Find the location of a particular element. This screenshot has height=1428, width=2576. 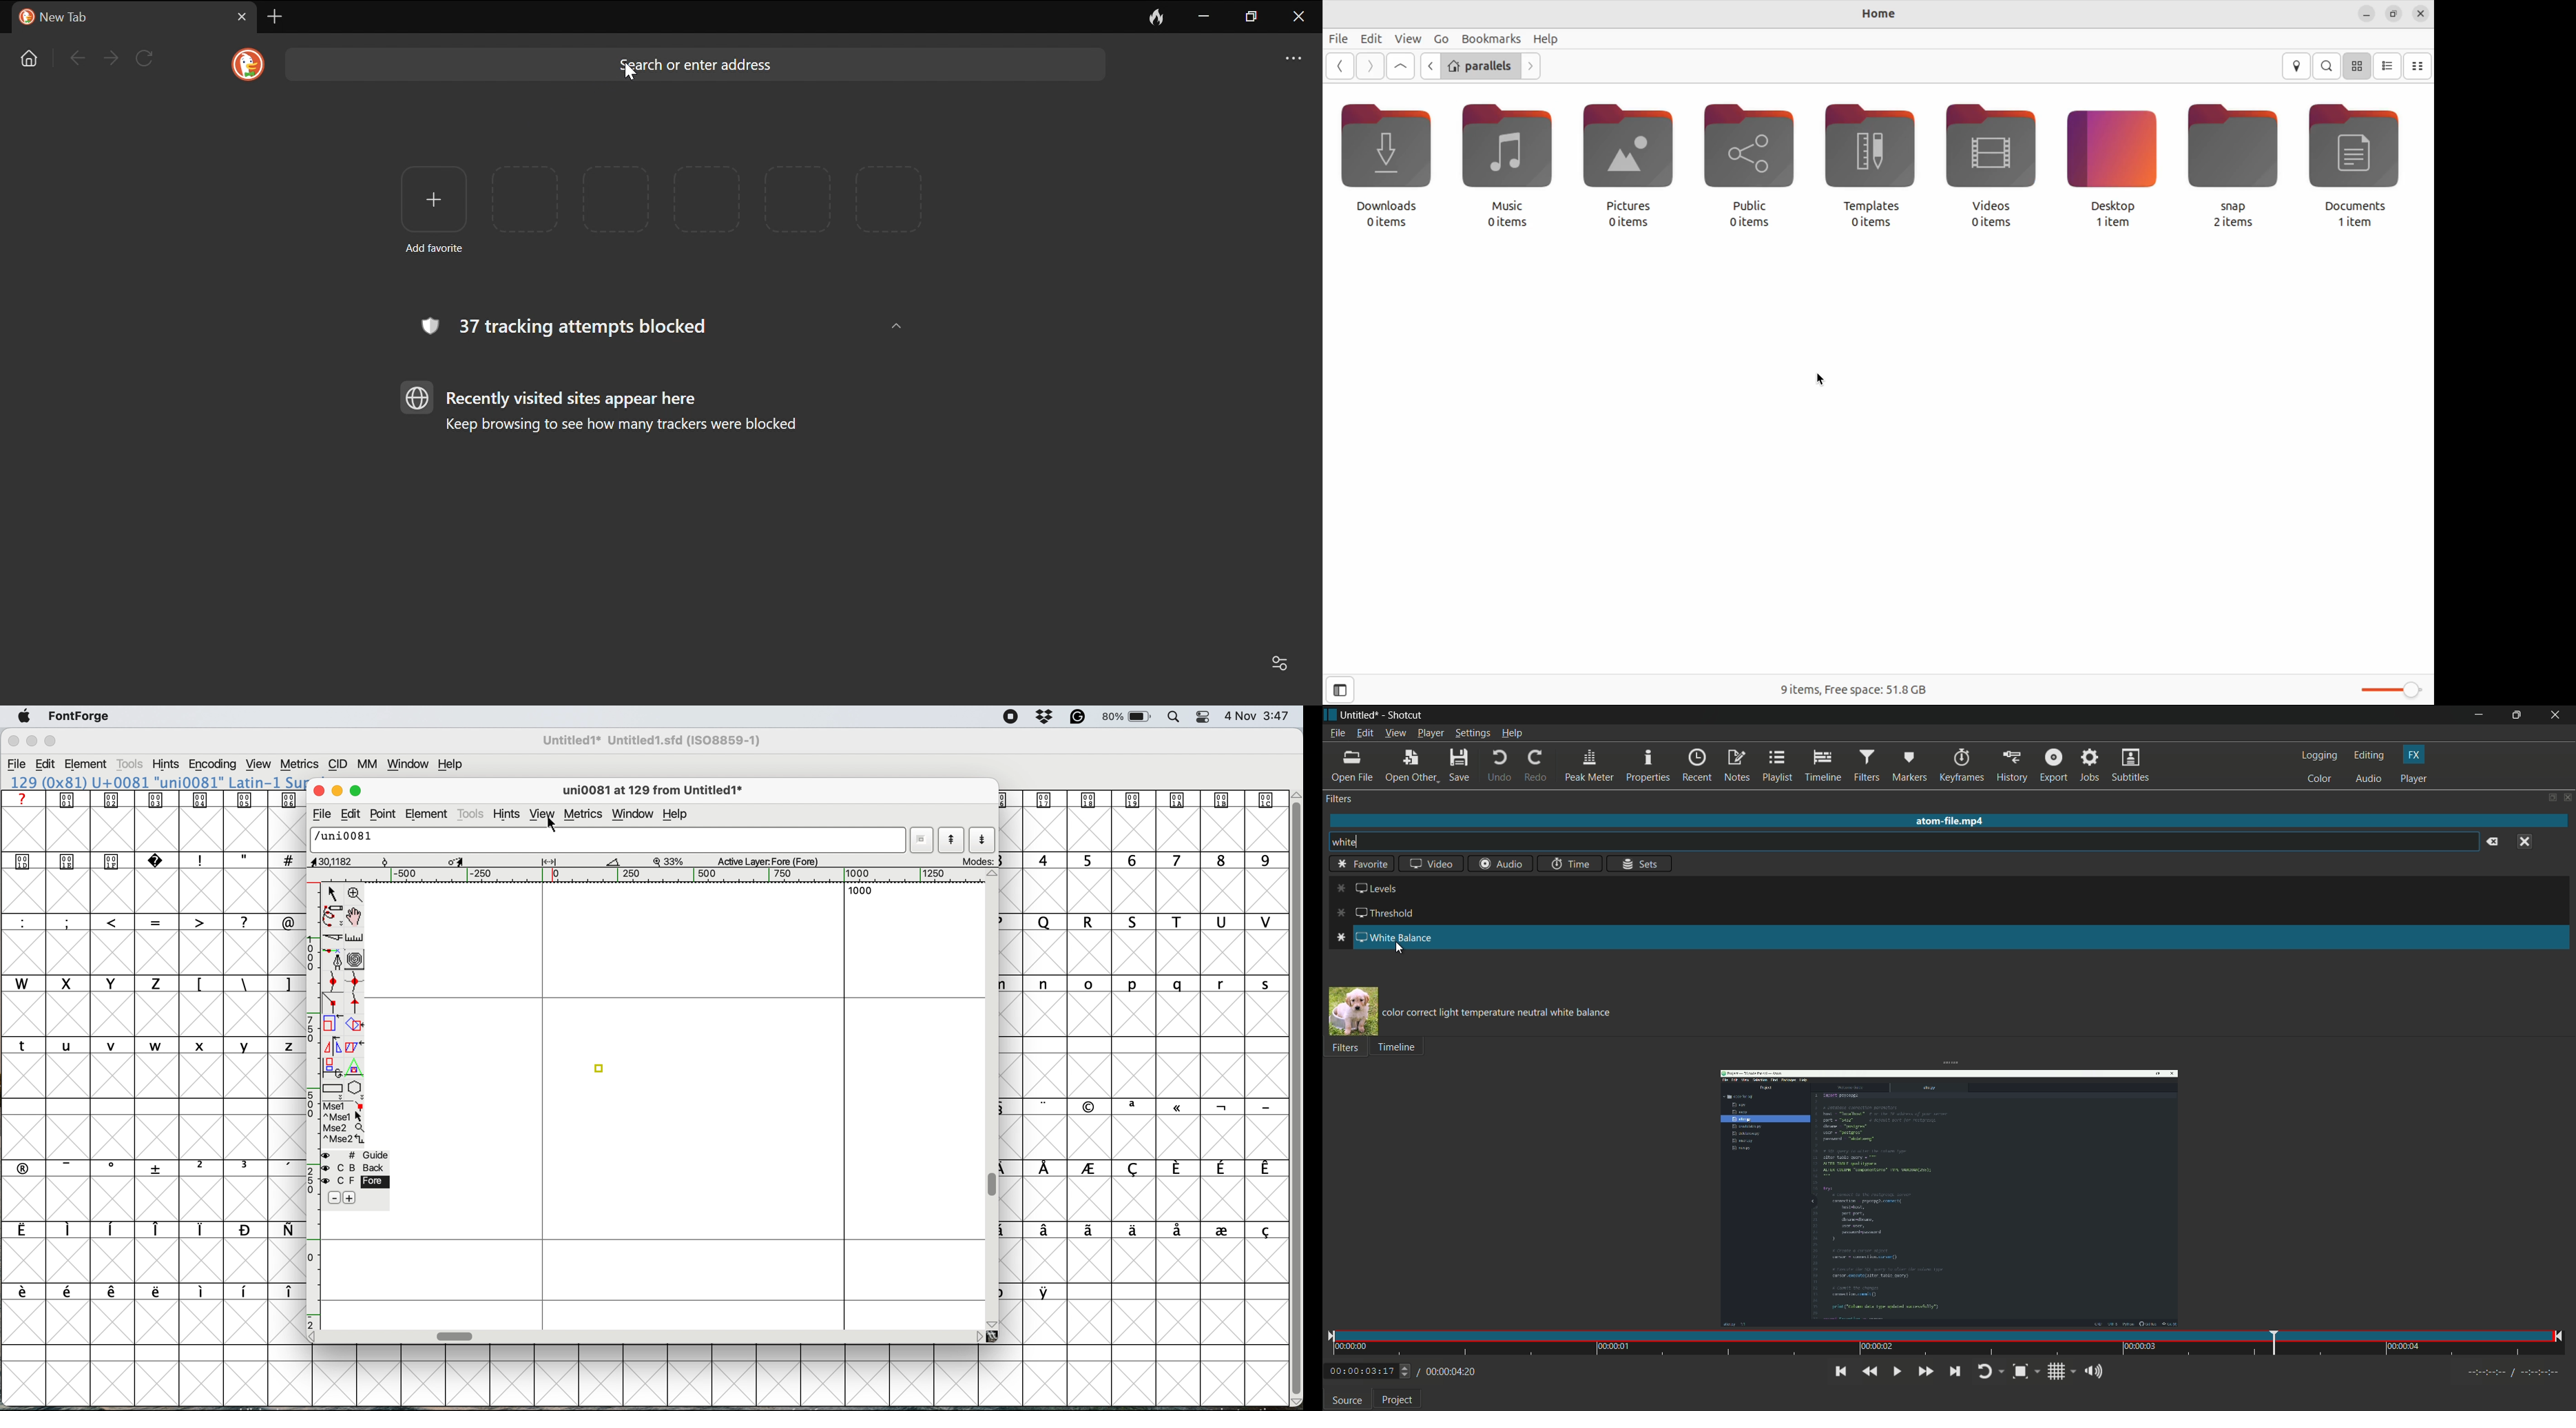

filters is located at coordinates (1341, 800).